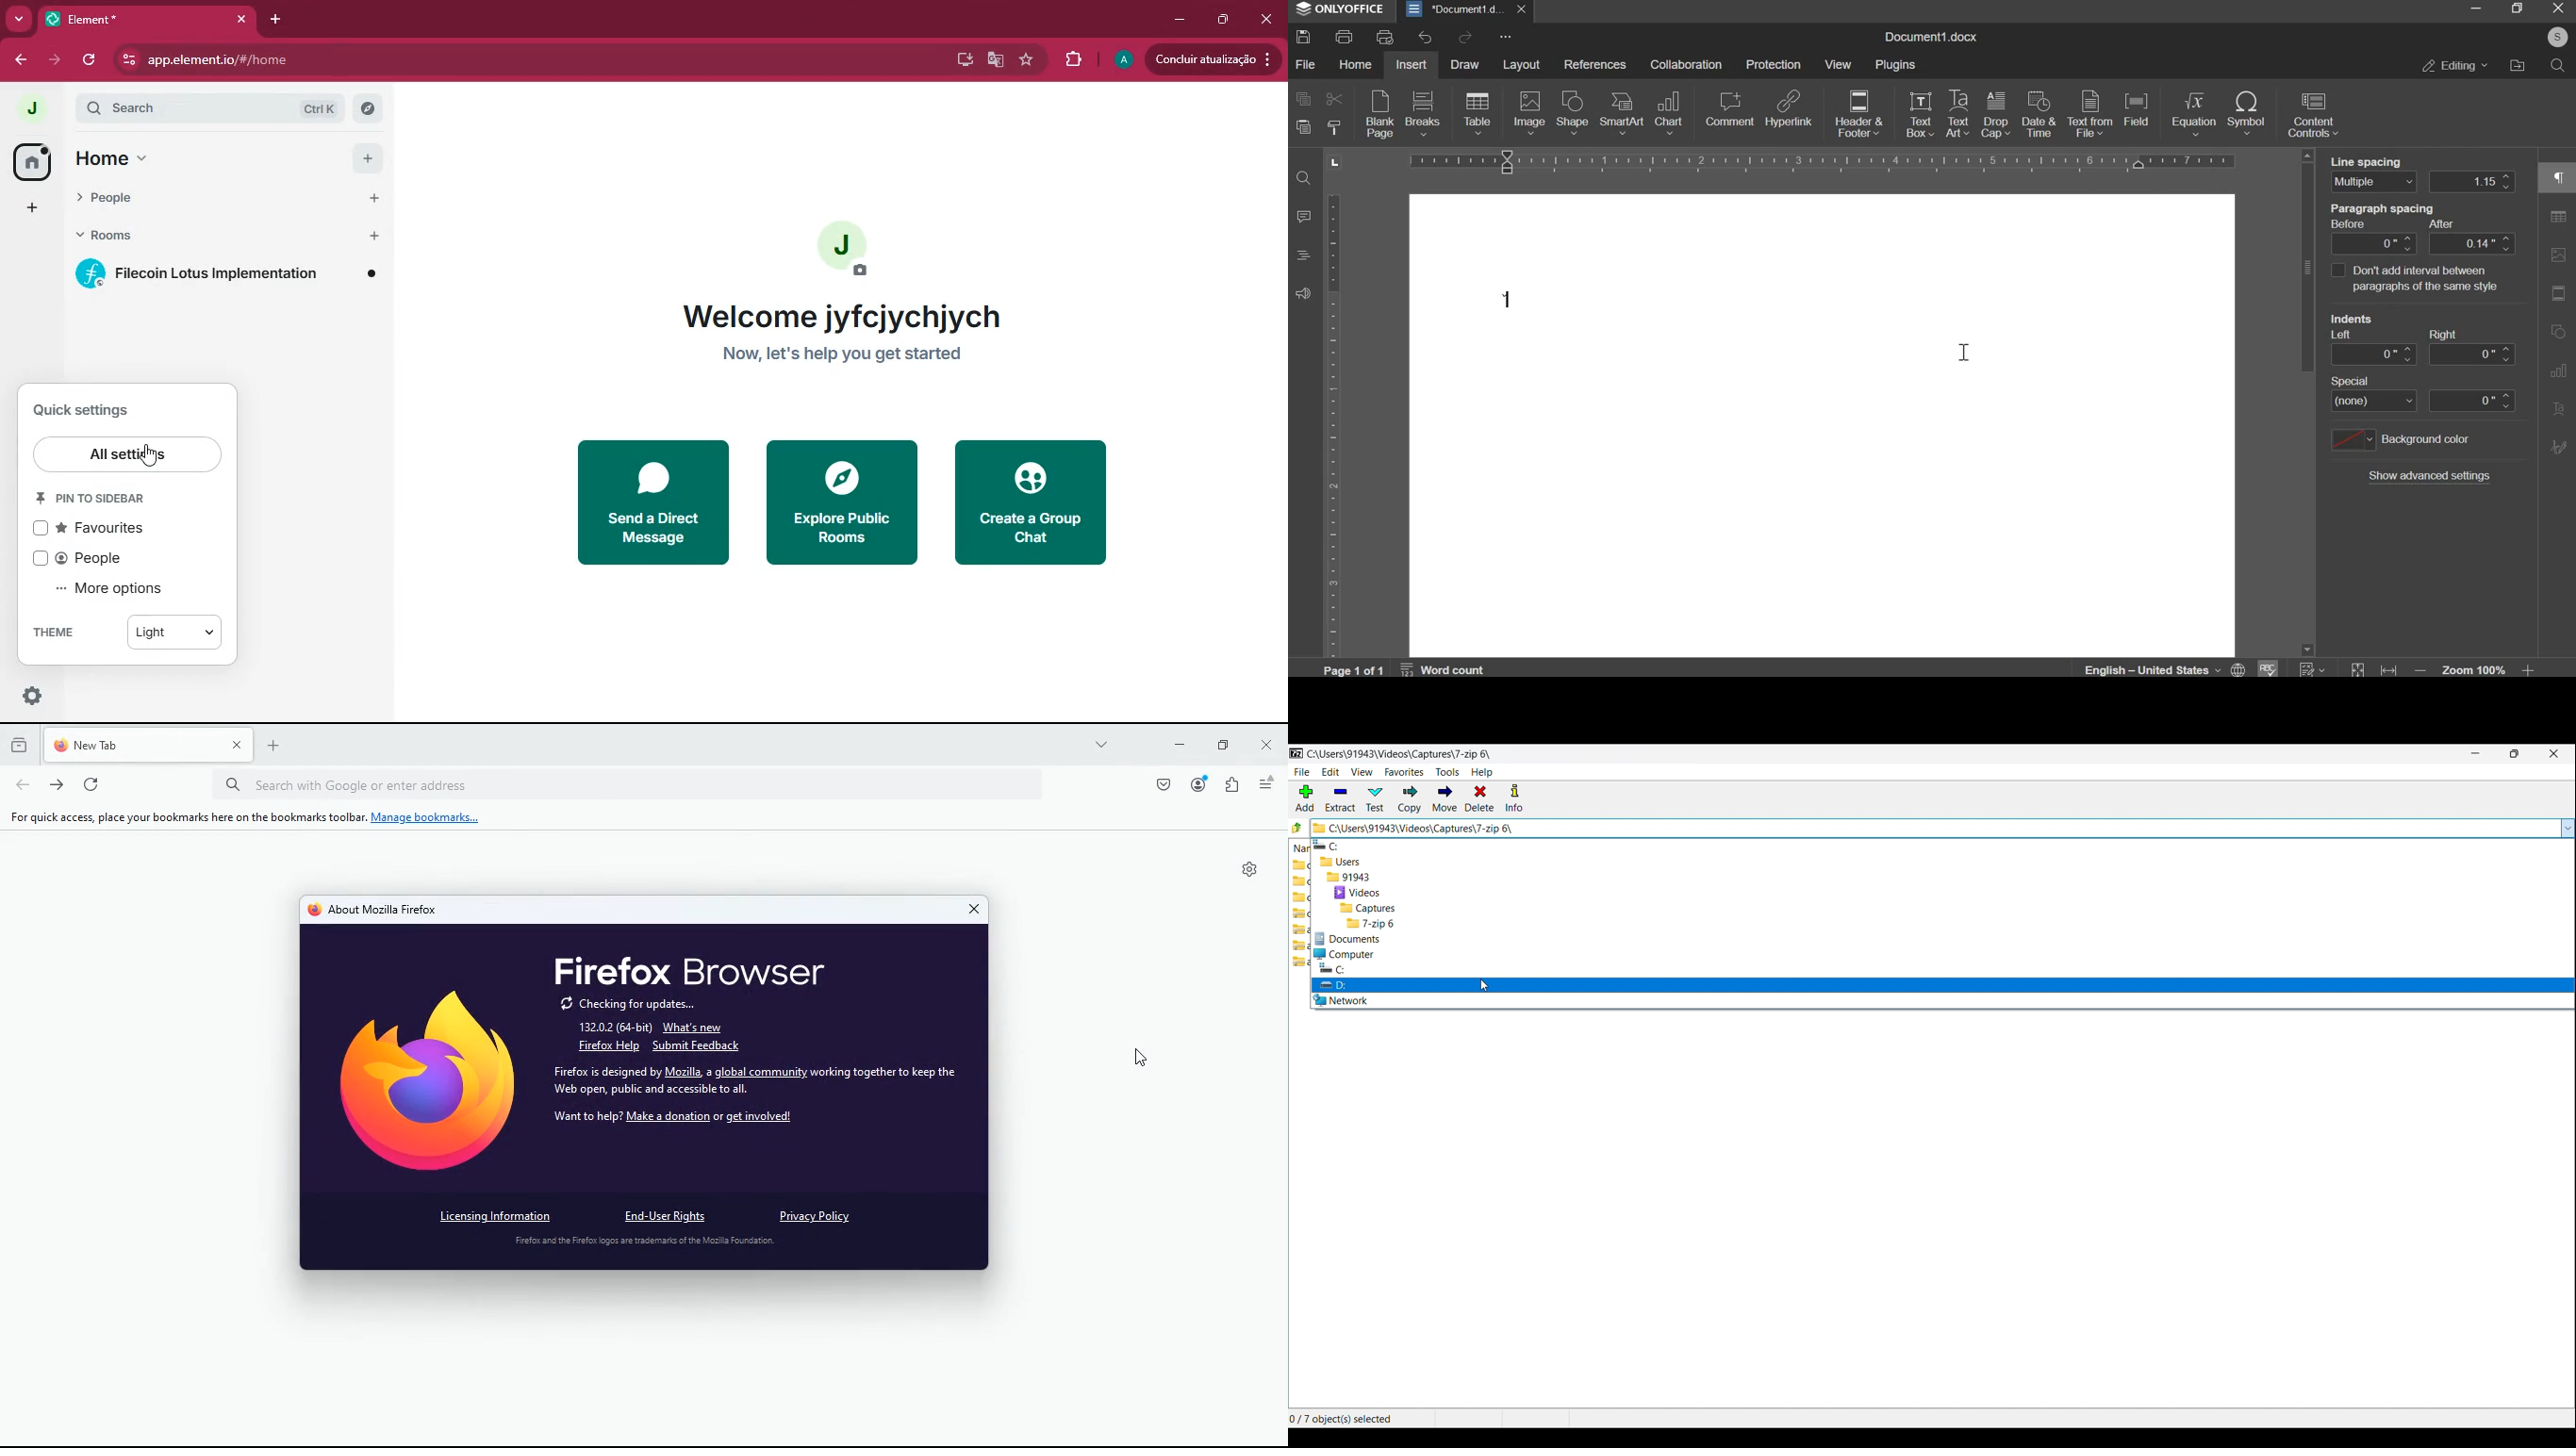 The width and height of the screenshot is (2576, 1456). Describe the element at coordinates (300, 61) in the screenshot. I see `app.element.io/#/home` at that location.